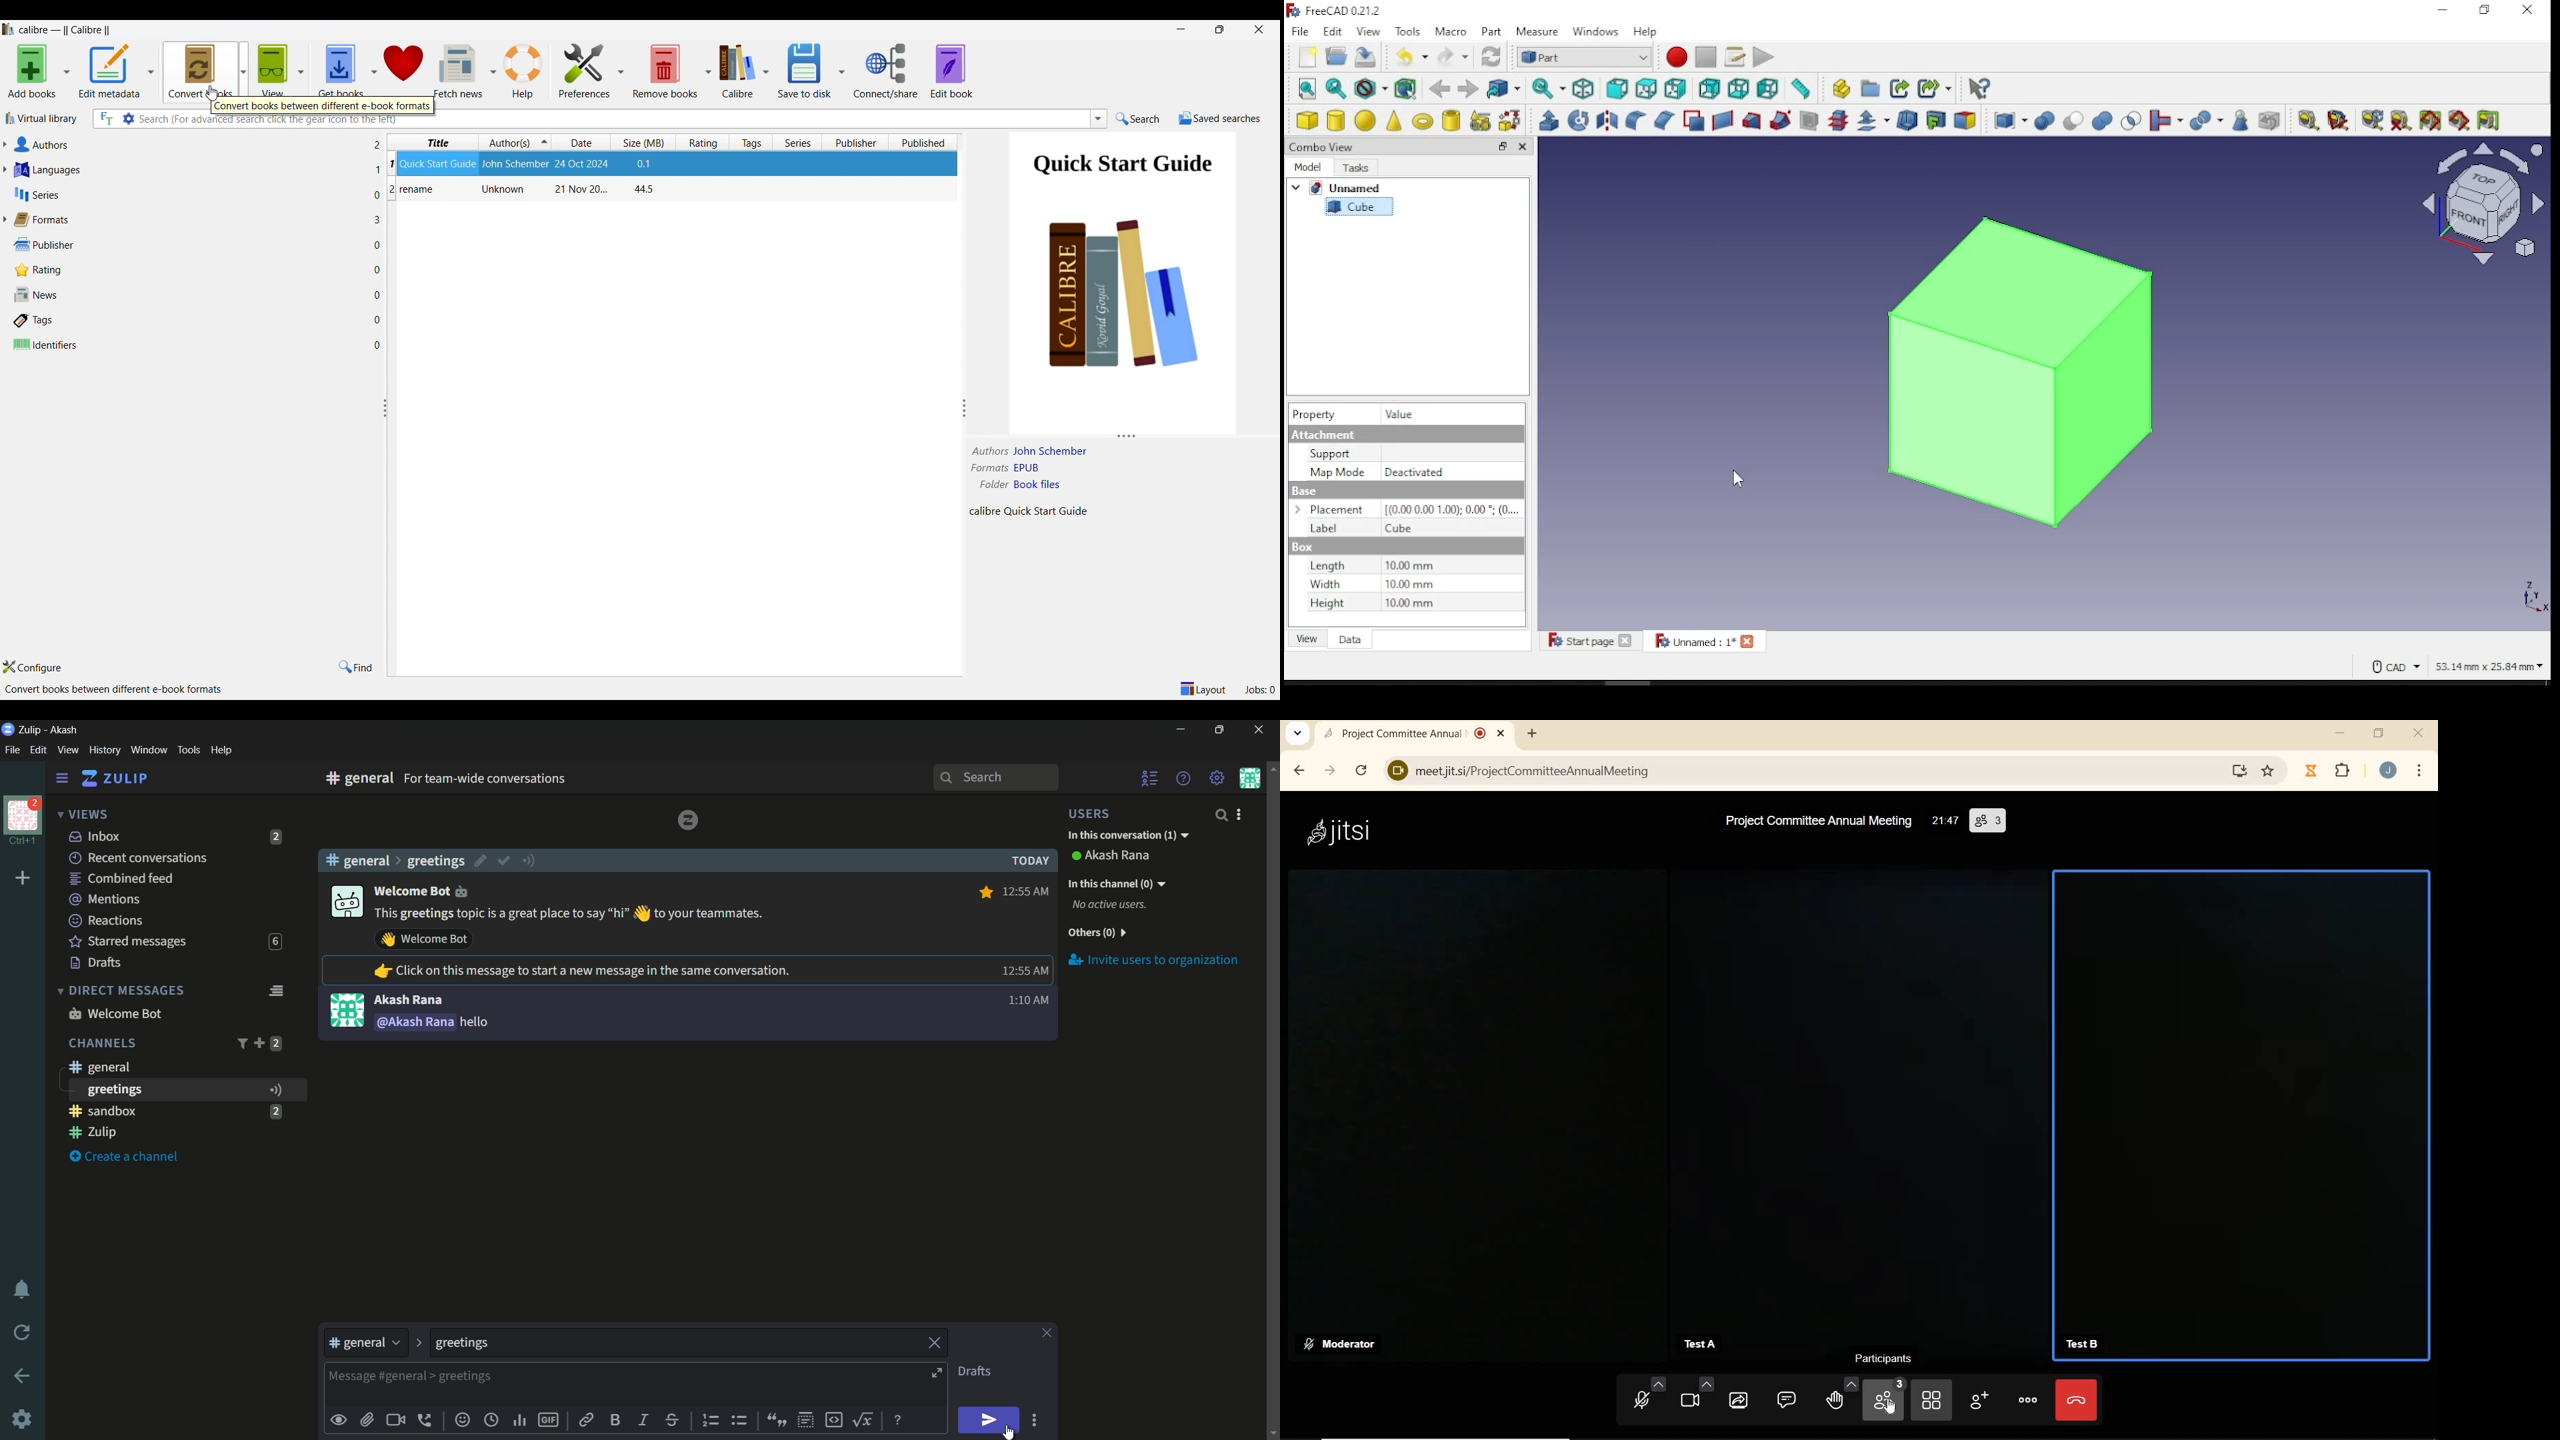 This screenshot has width=2576, height=1456. Describe the element at coordinates (2528, 10) in the screenshot. I see `close window` at that location.